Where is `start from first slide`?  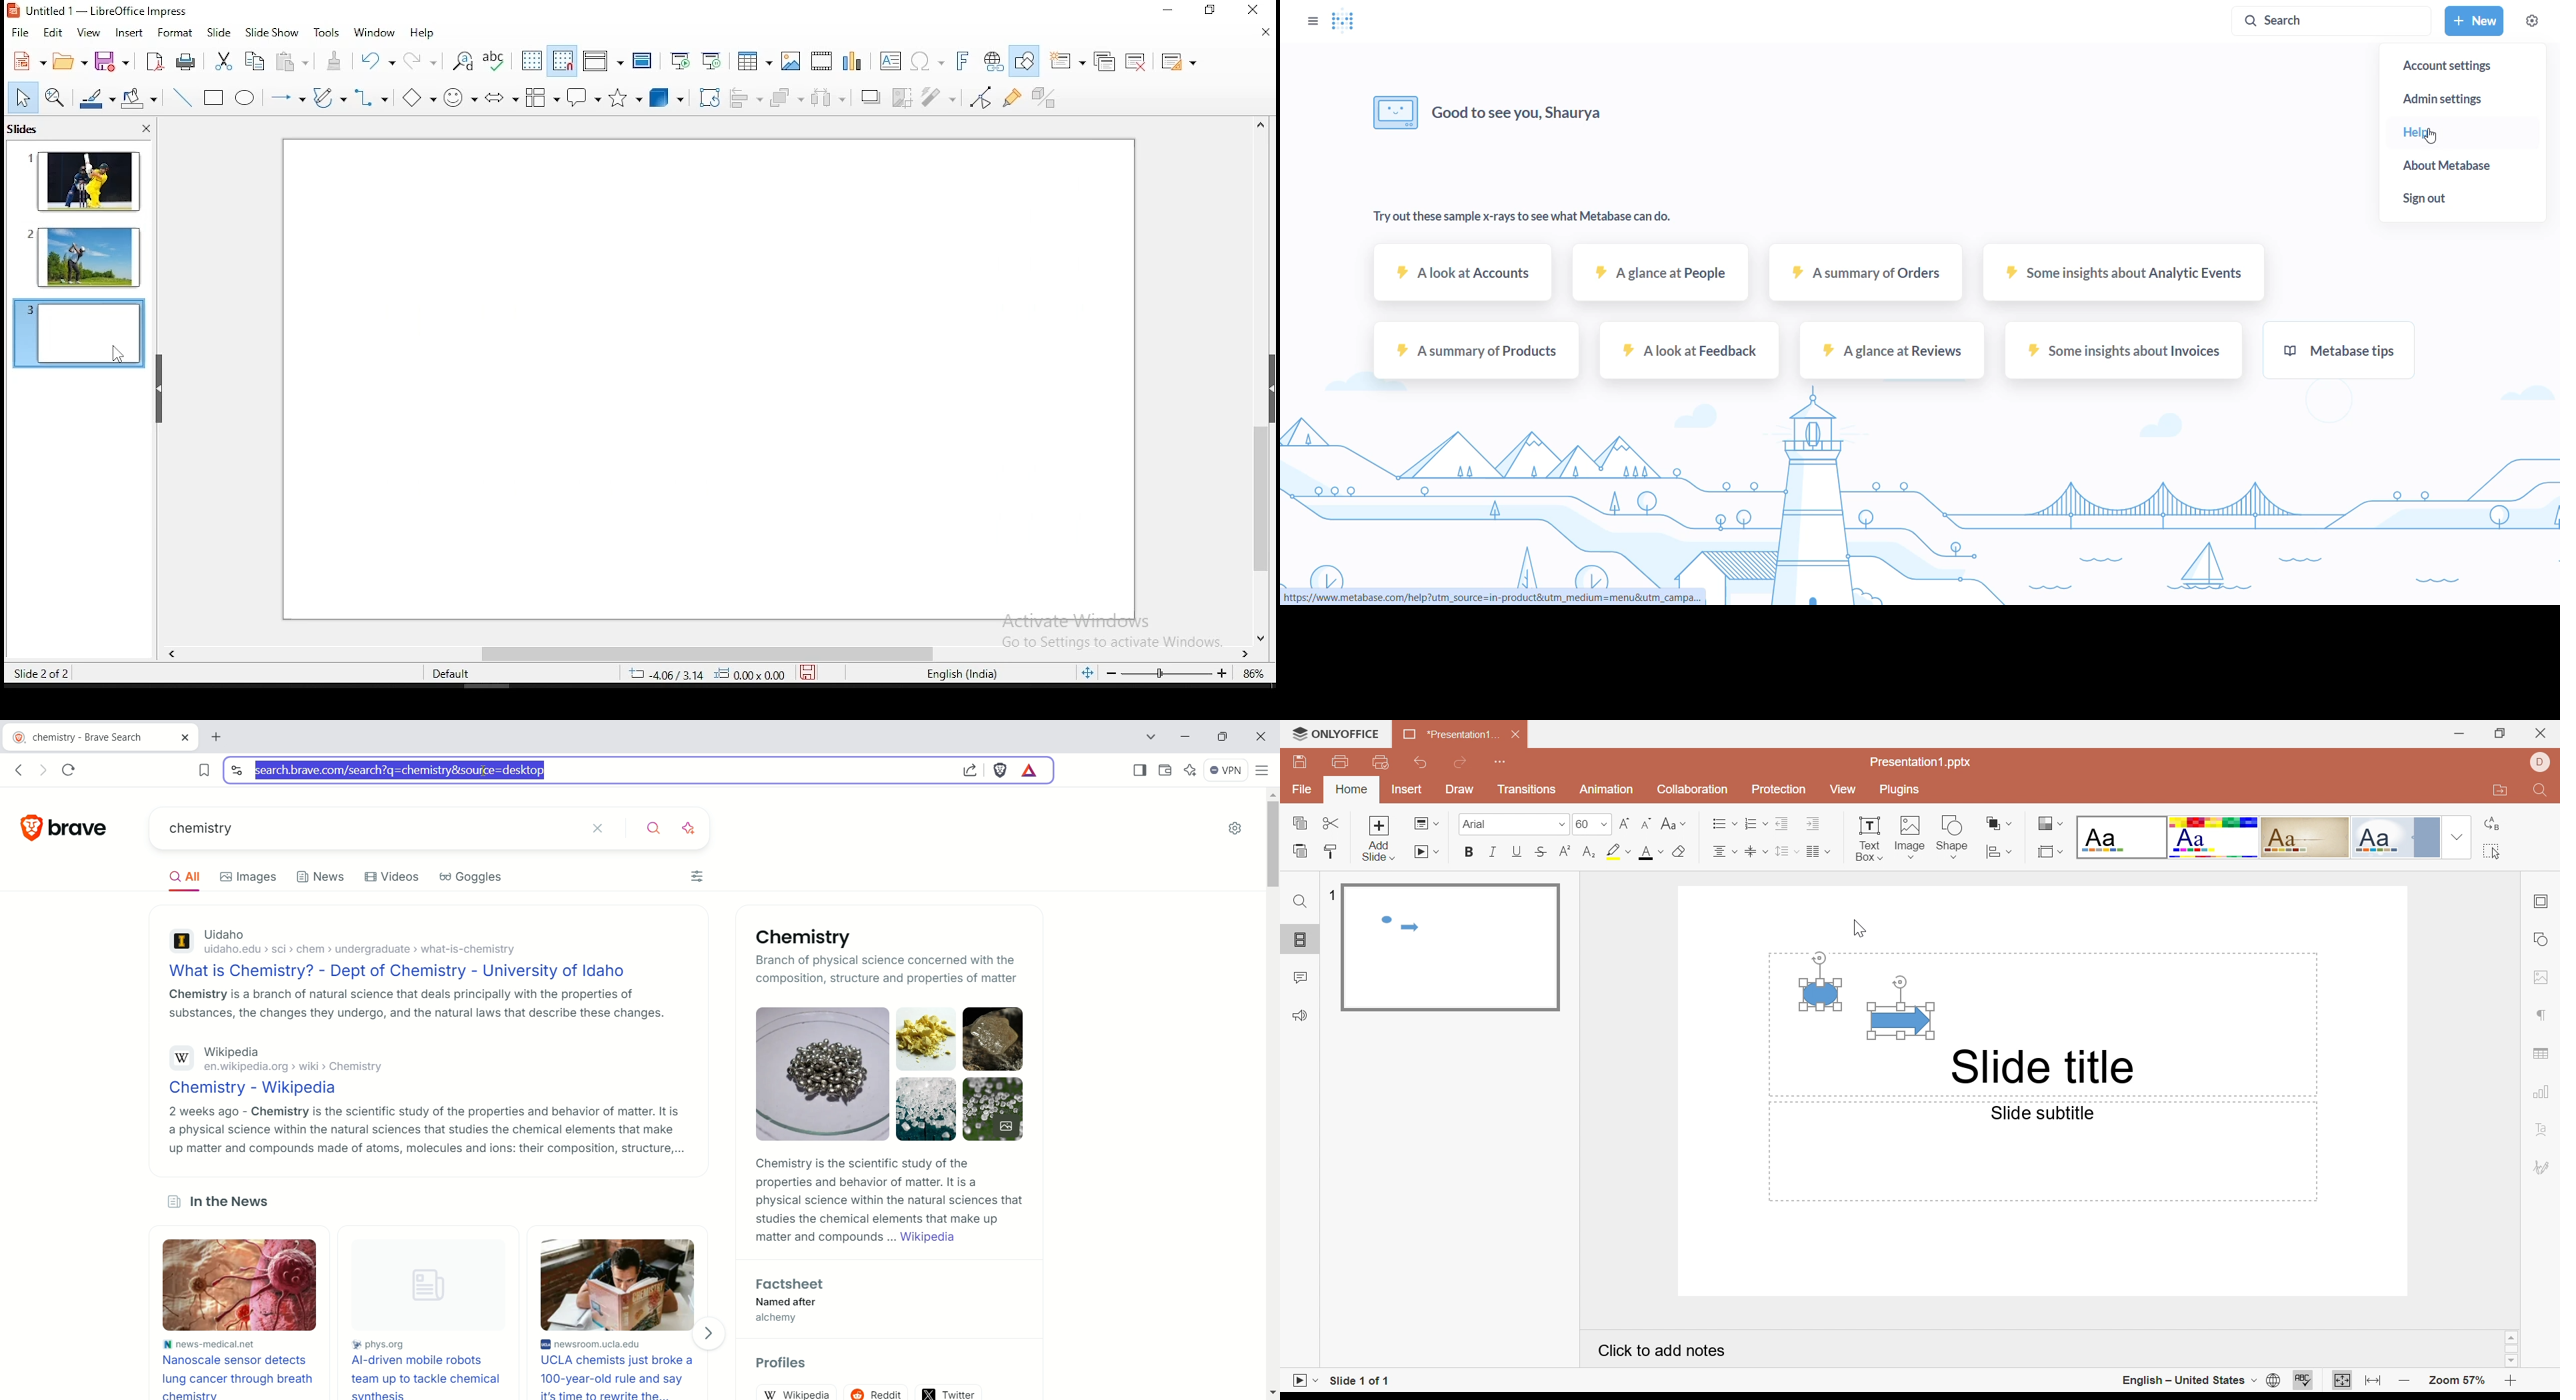 start from first slide is located at coordinates (681, 60).